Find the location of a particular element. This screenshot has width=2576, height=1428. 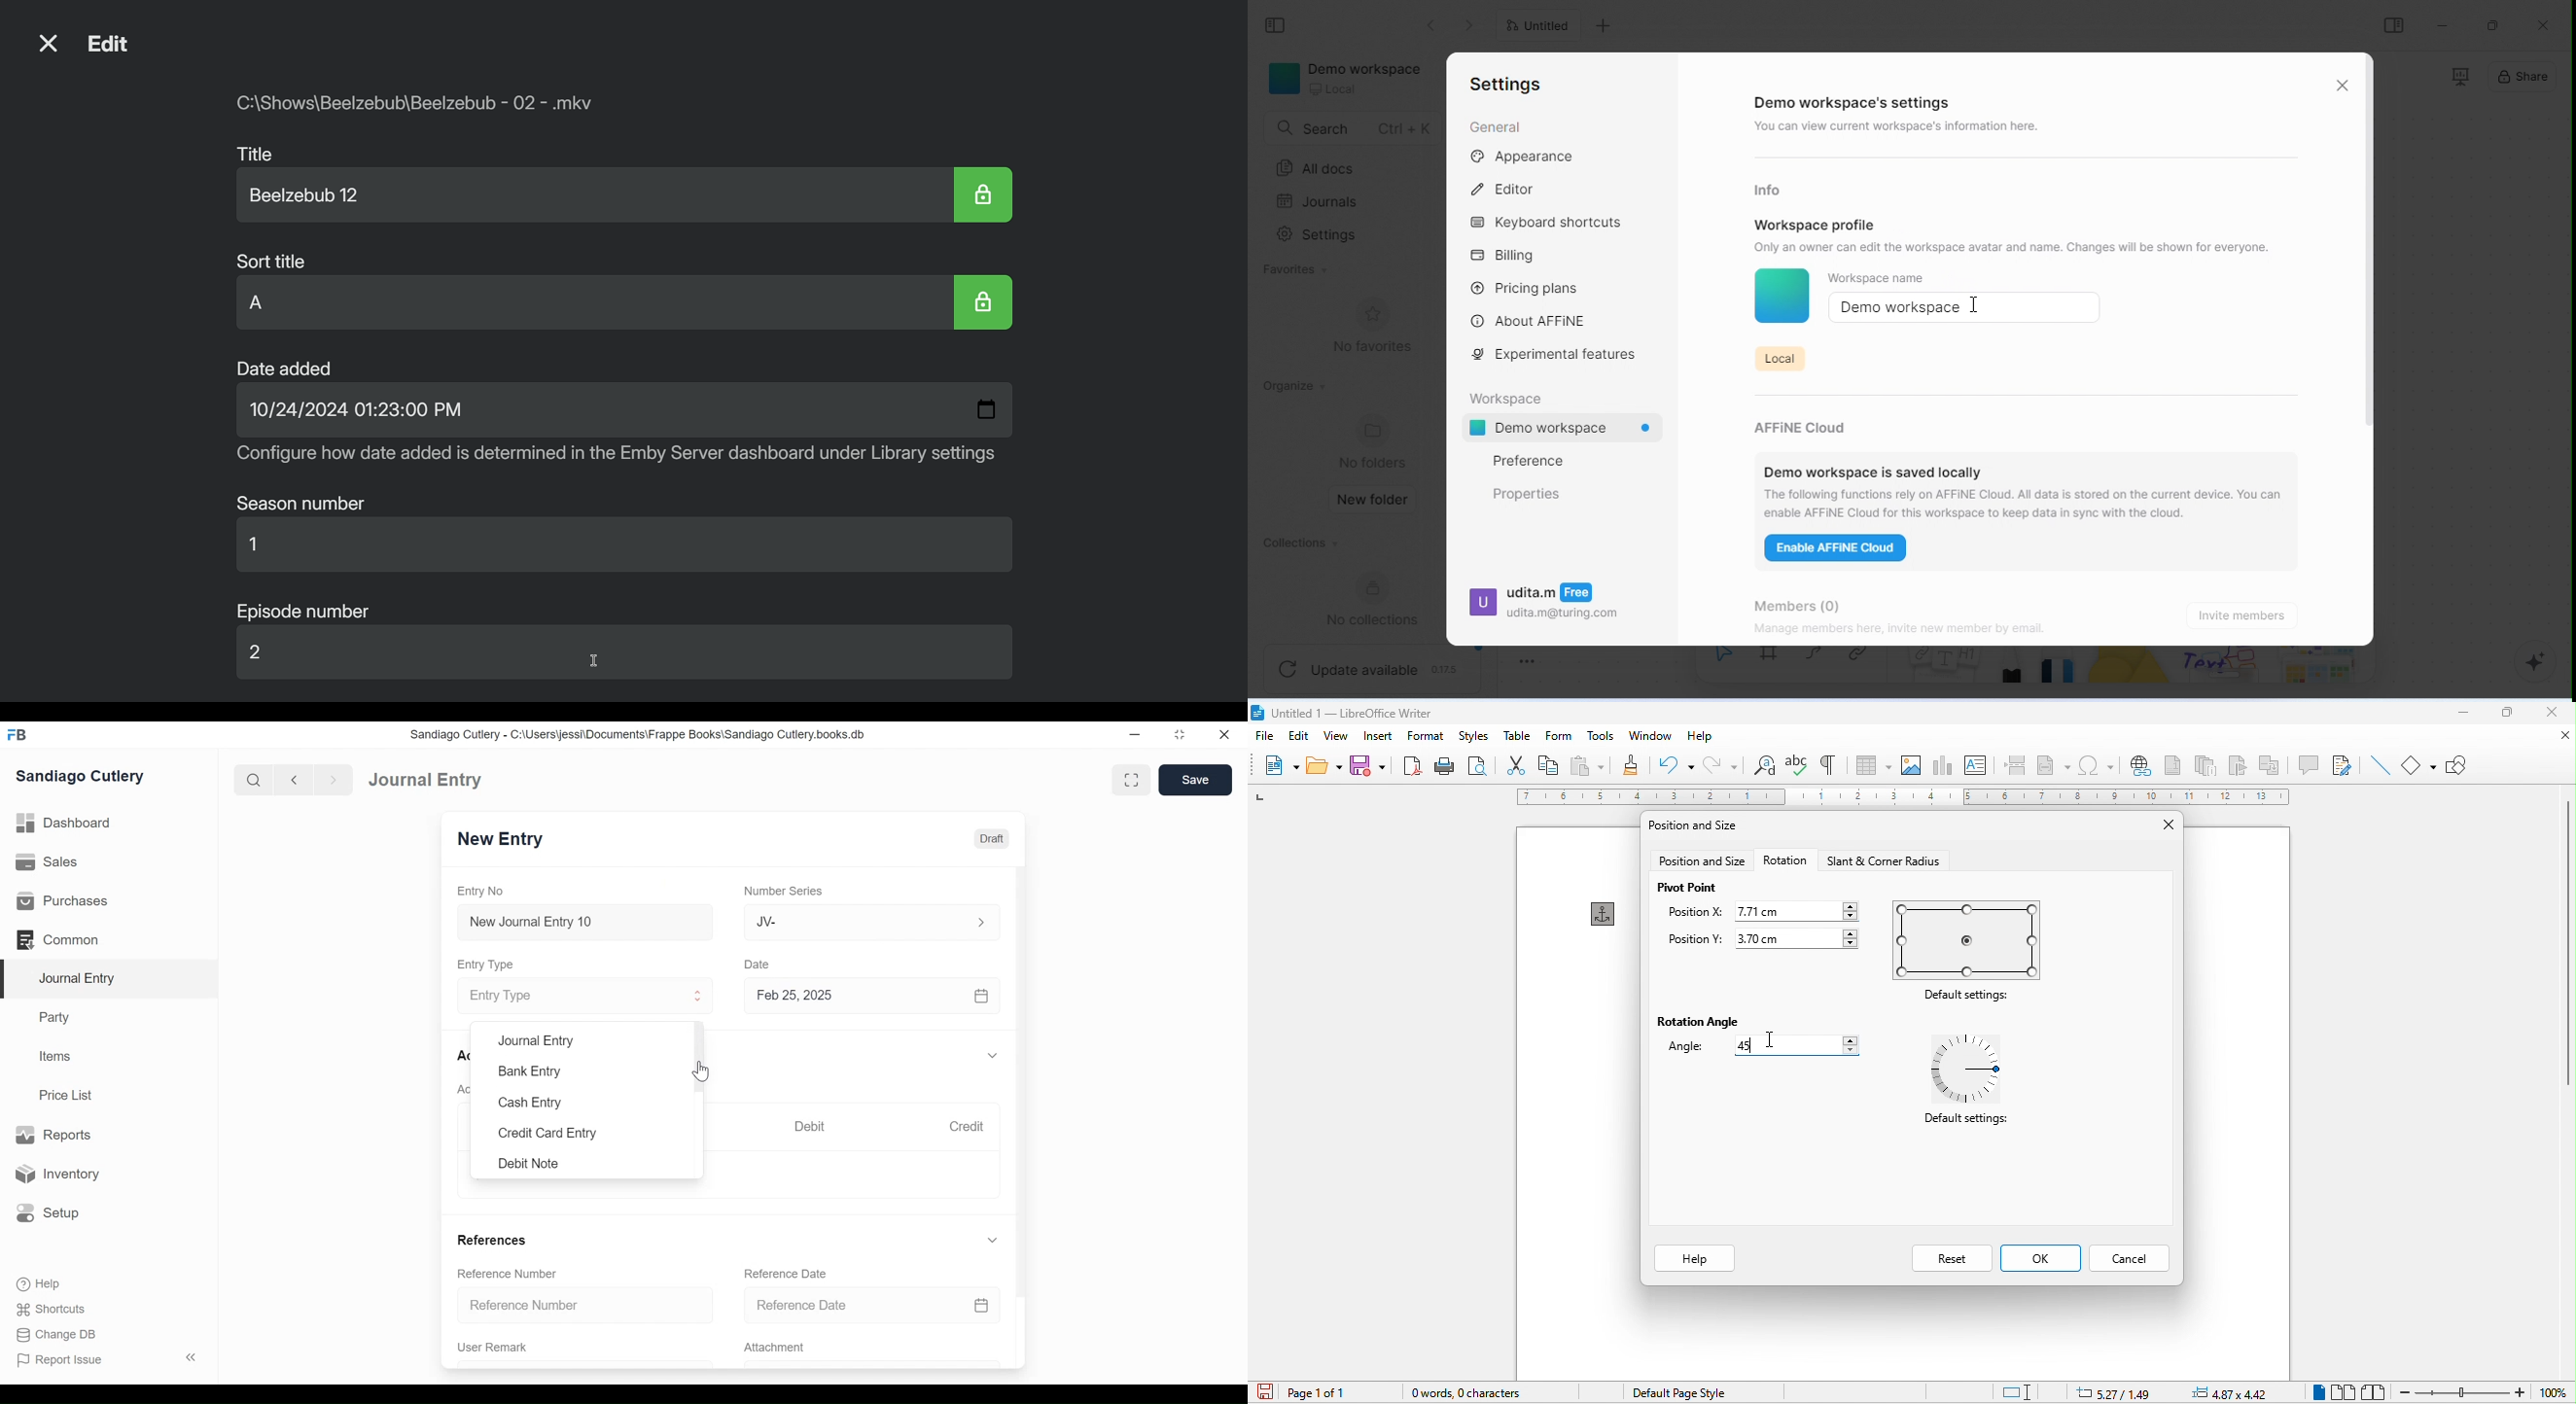

page break is located at coordinates (2013, 763).